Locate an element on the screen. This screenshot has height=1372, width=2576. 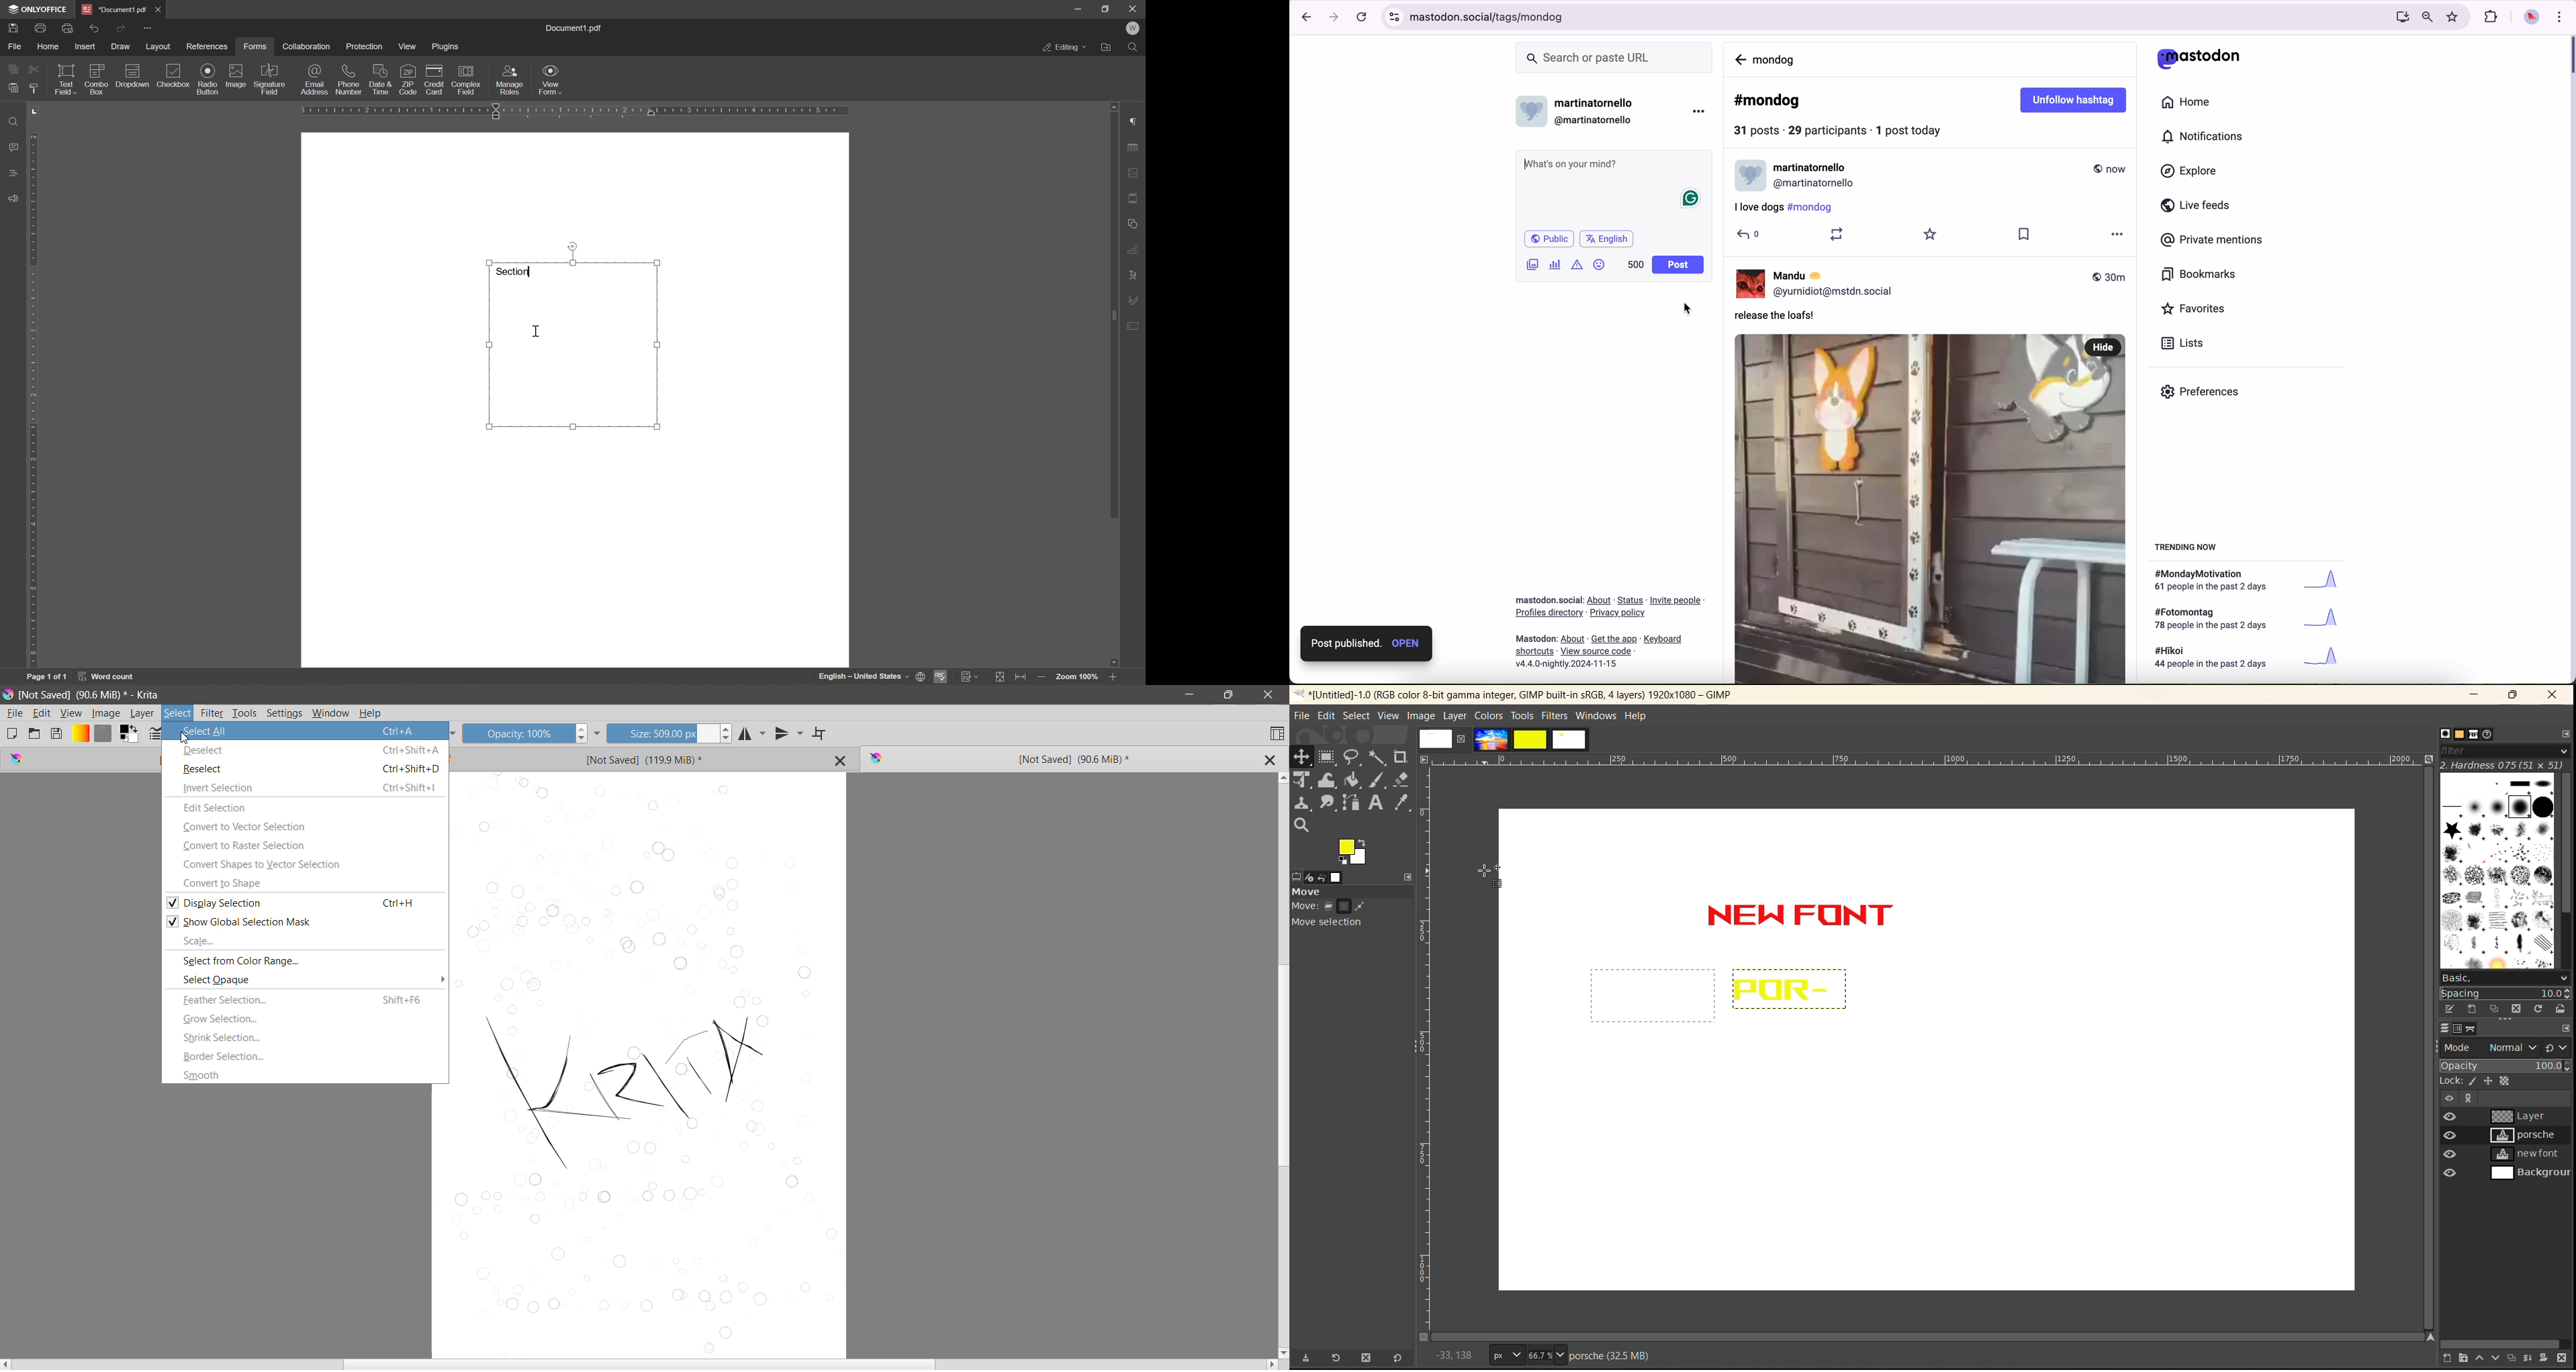
Open file location is located at coordinates (1109, 48).